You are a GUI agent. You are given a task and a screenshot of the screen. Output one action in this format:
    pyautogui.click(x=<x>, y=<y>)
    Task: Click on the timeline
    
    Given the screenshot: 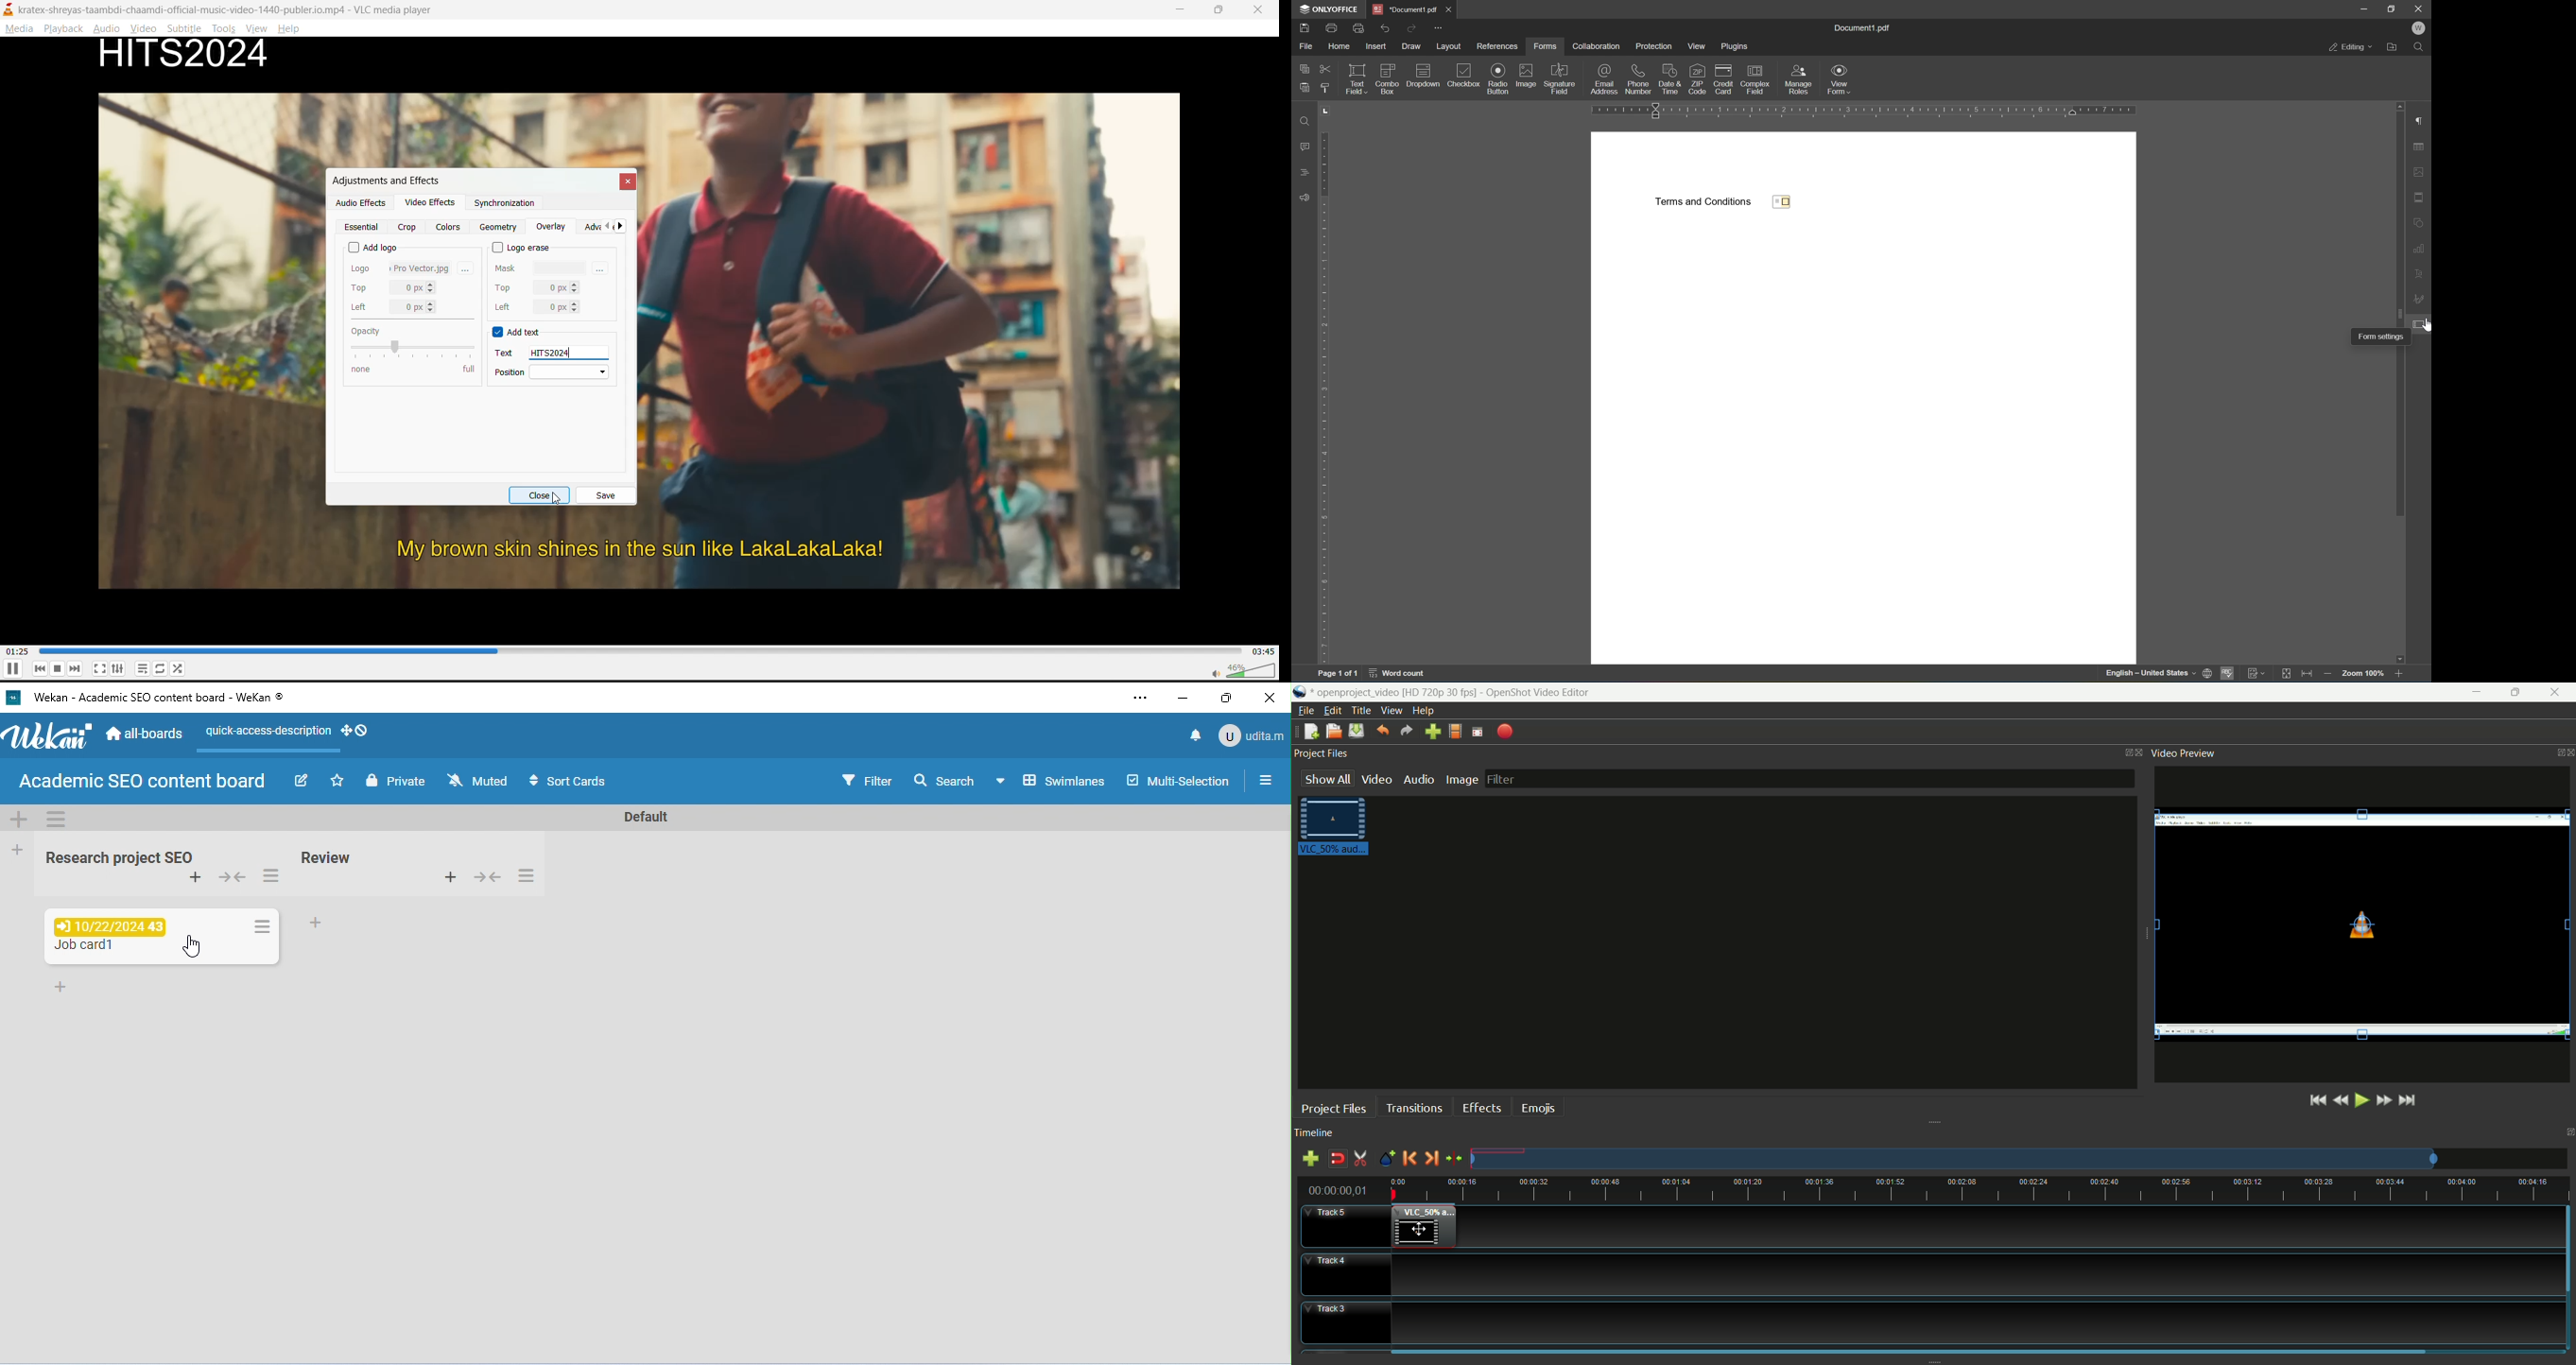 What is the action you would take?
    pyautogui.click(x=1979, y=1191)
    